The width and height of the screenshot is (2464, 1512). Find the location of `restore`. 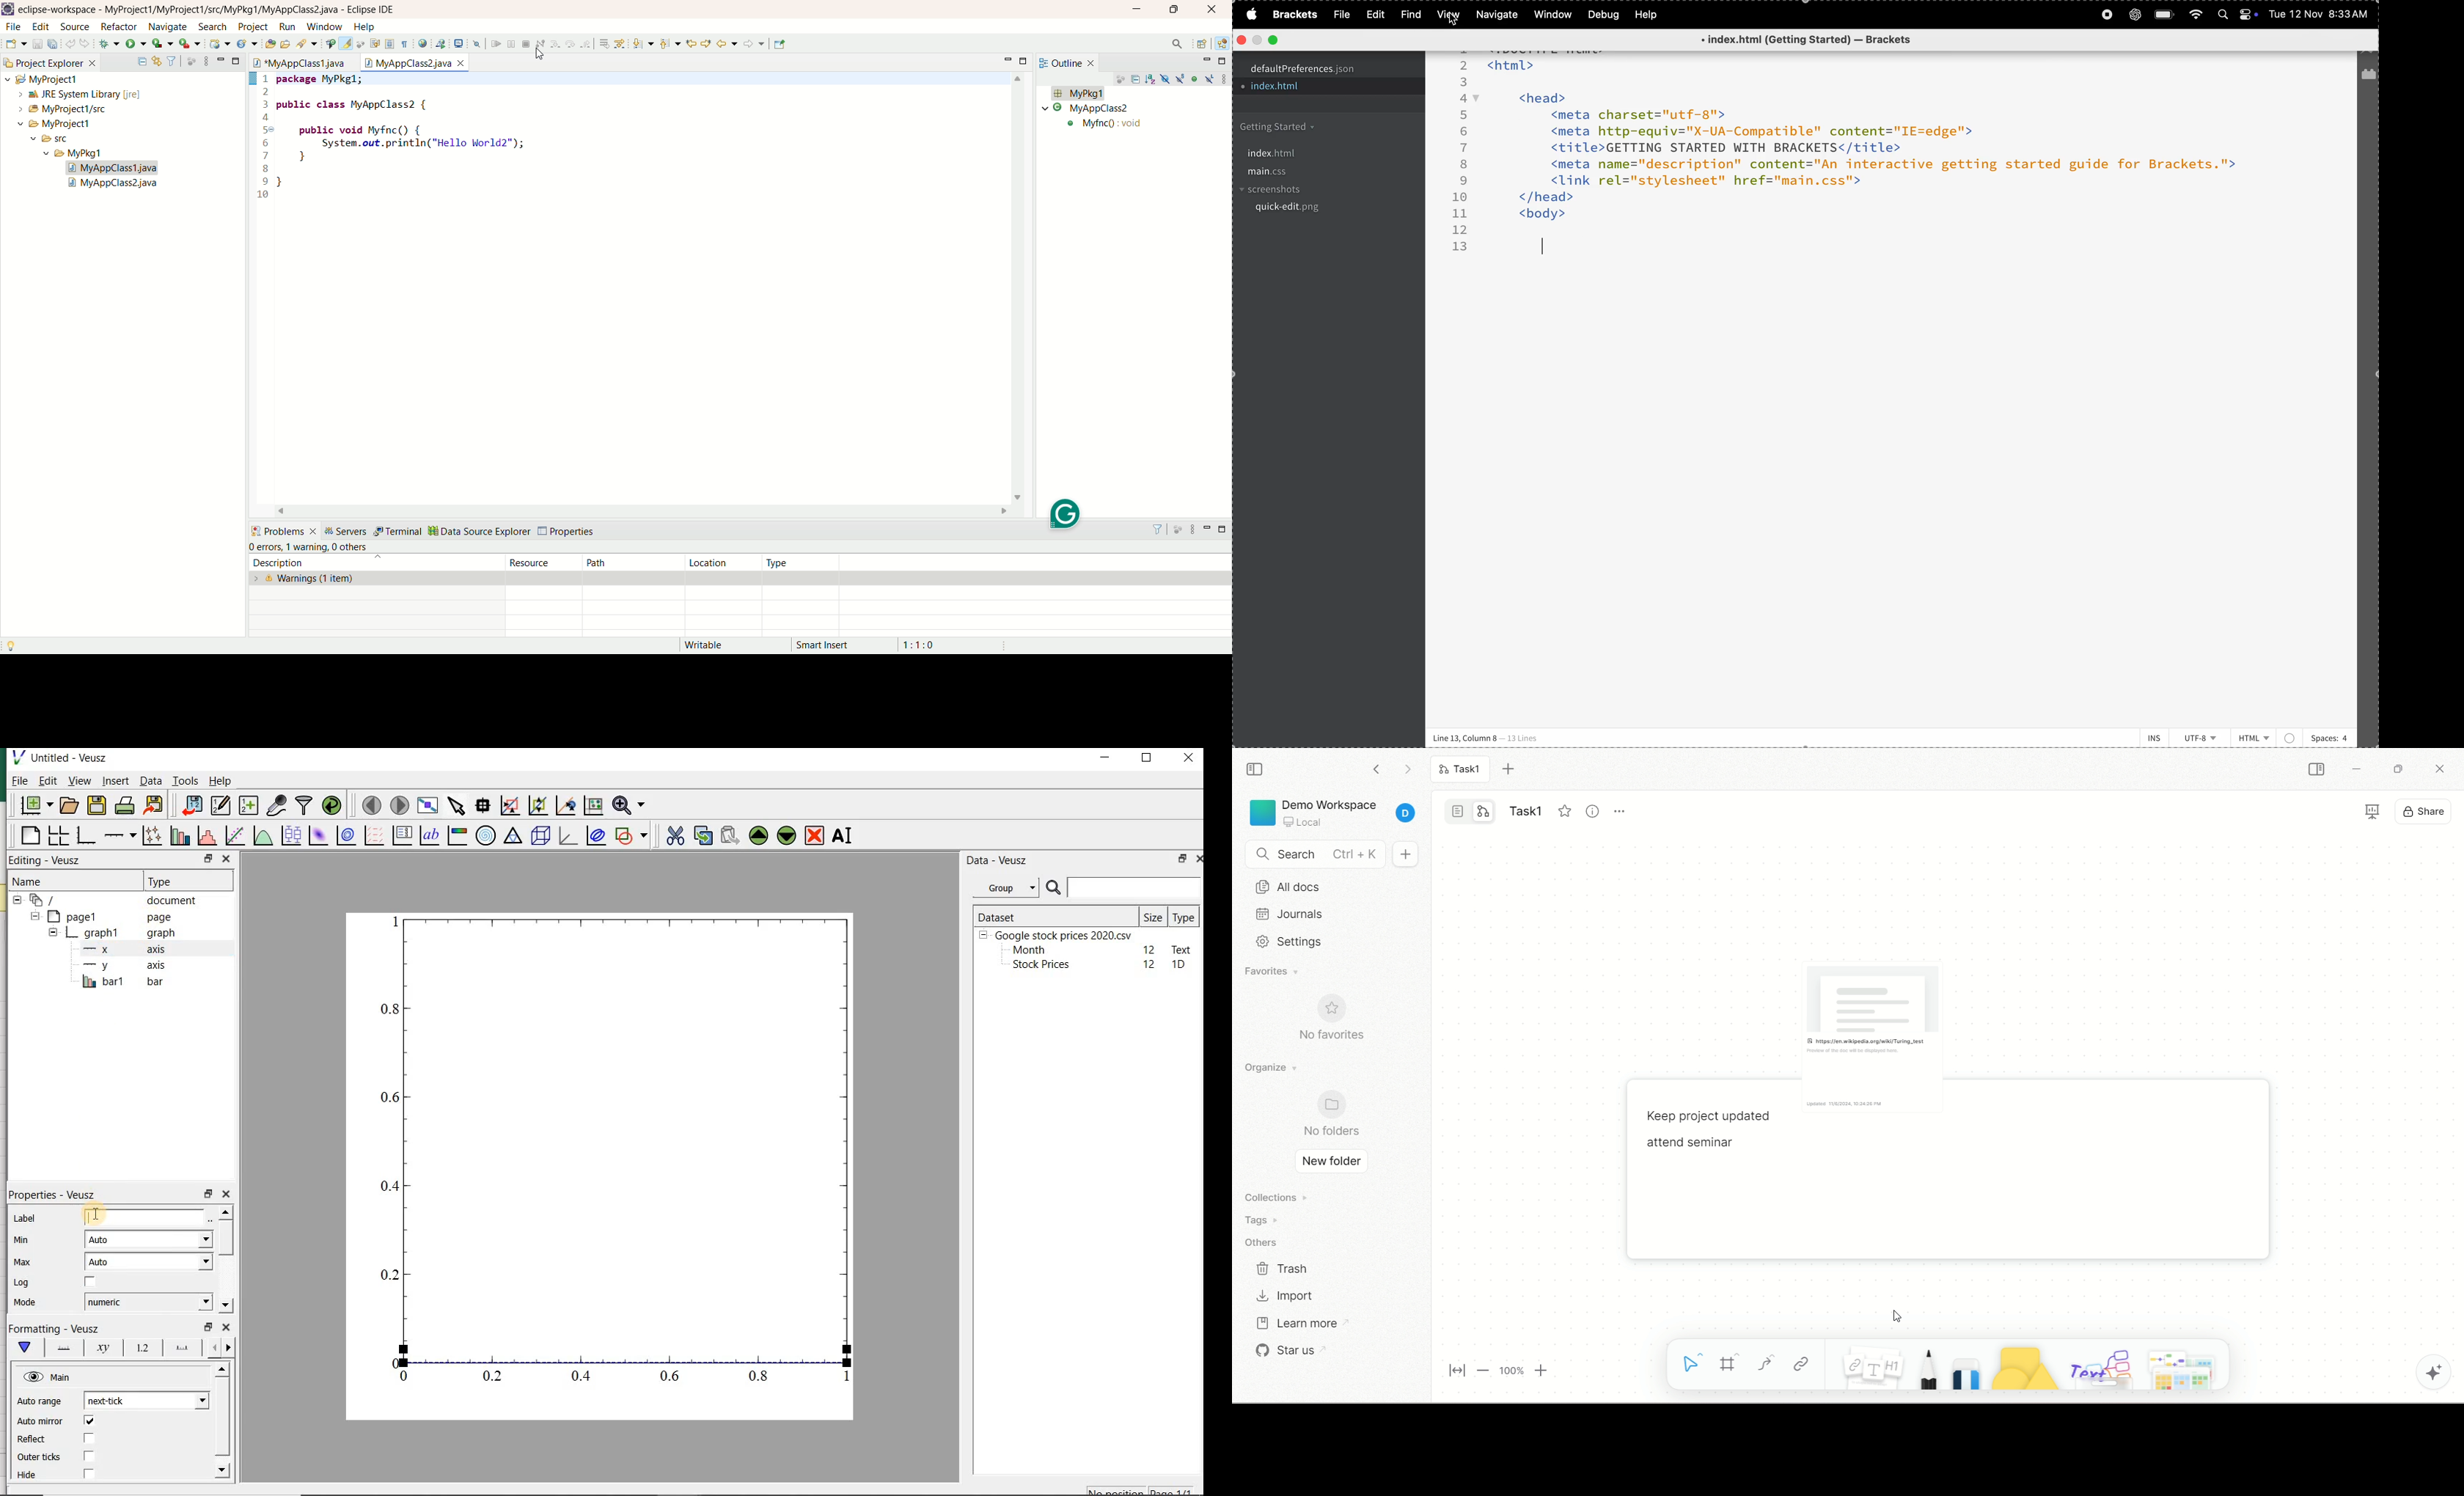

restore is located at coordinates (209, 1194).